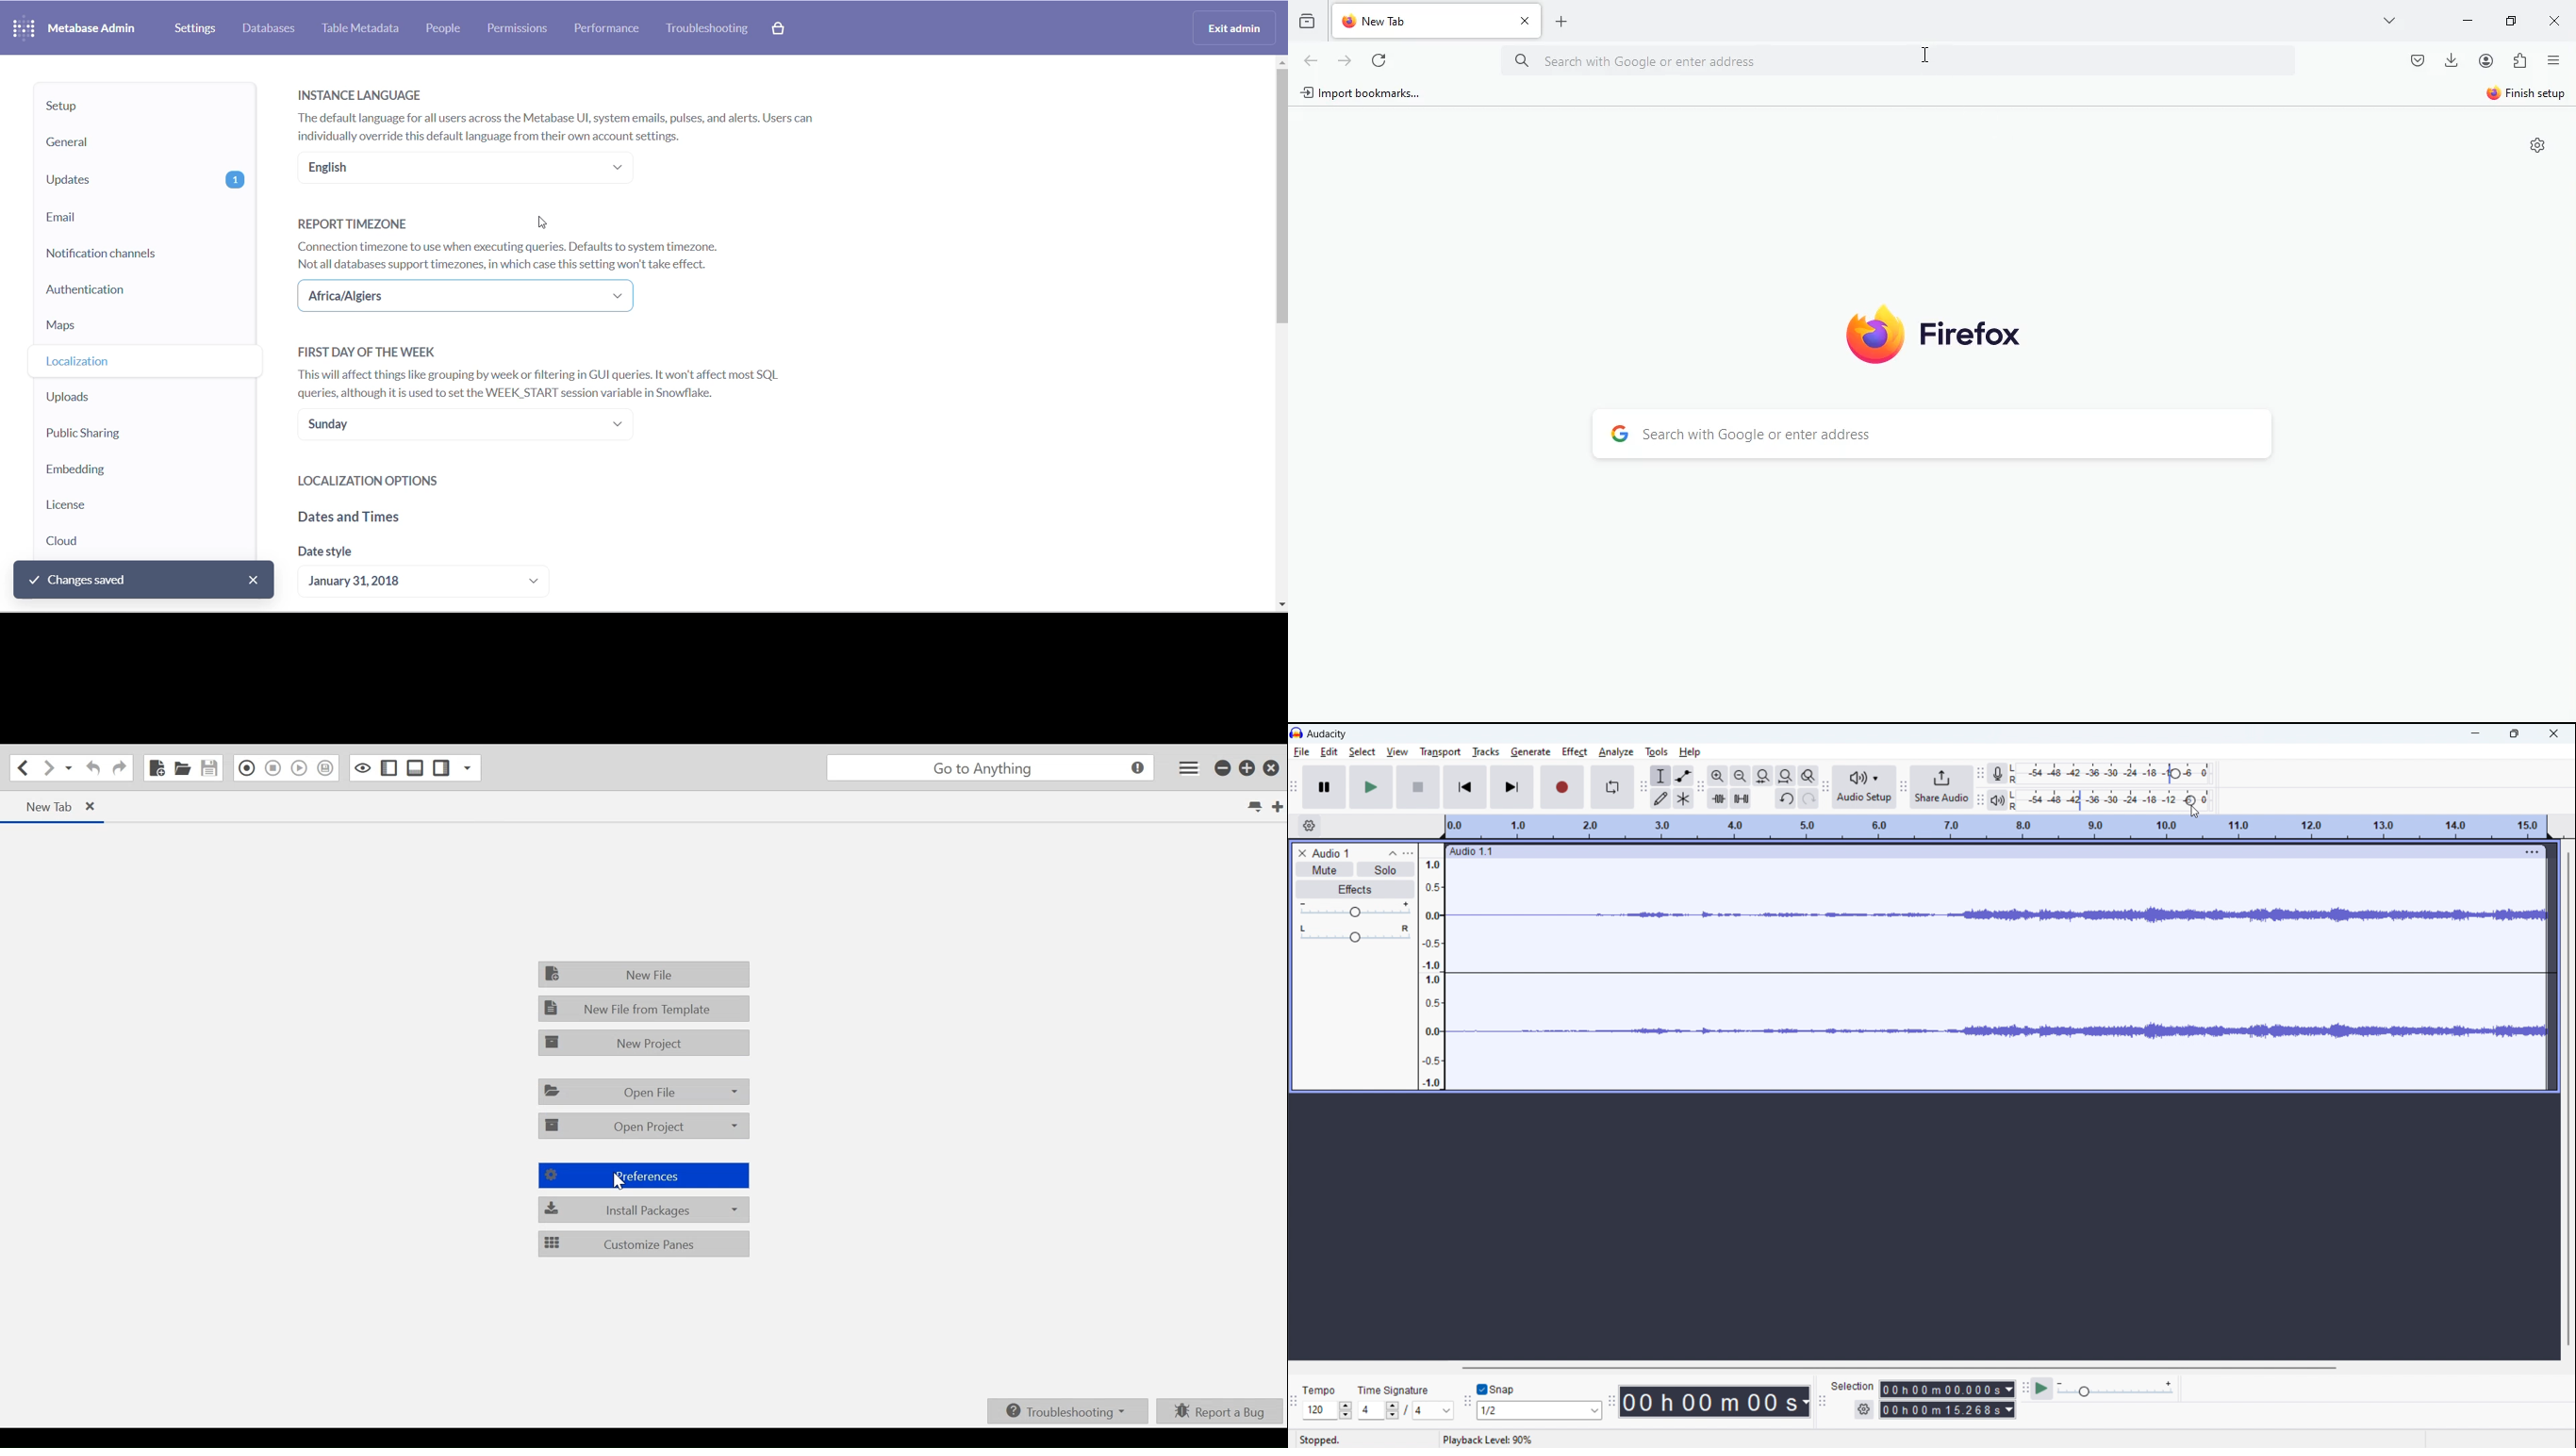 Image resolution: width=2576 pixels, height=1456 pixels. Describe the element at coordinates (1417, 786) in the screenshot. I see `stop` at that location.